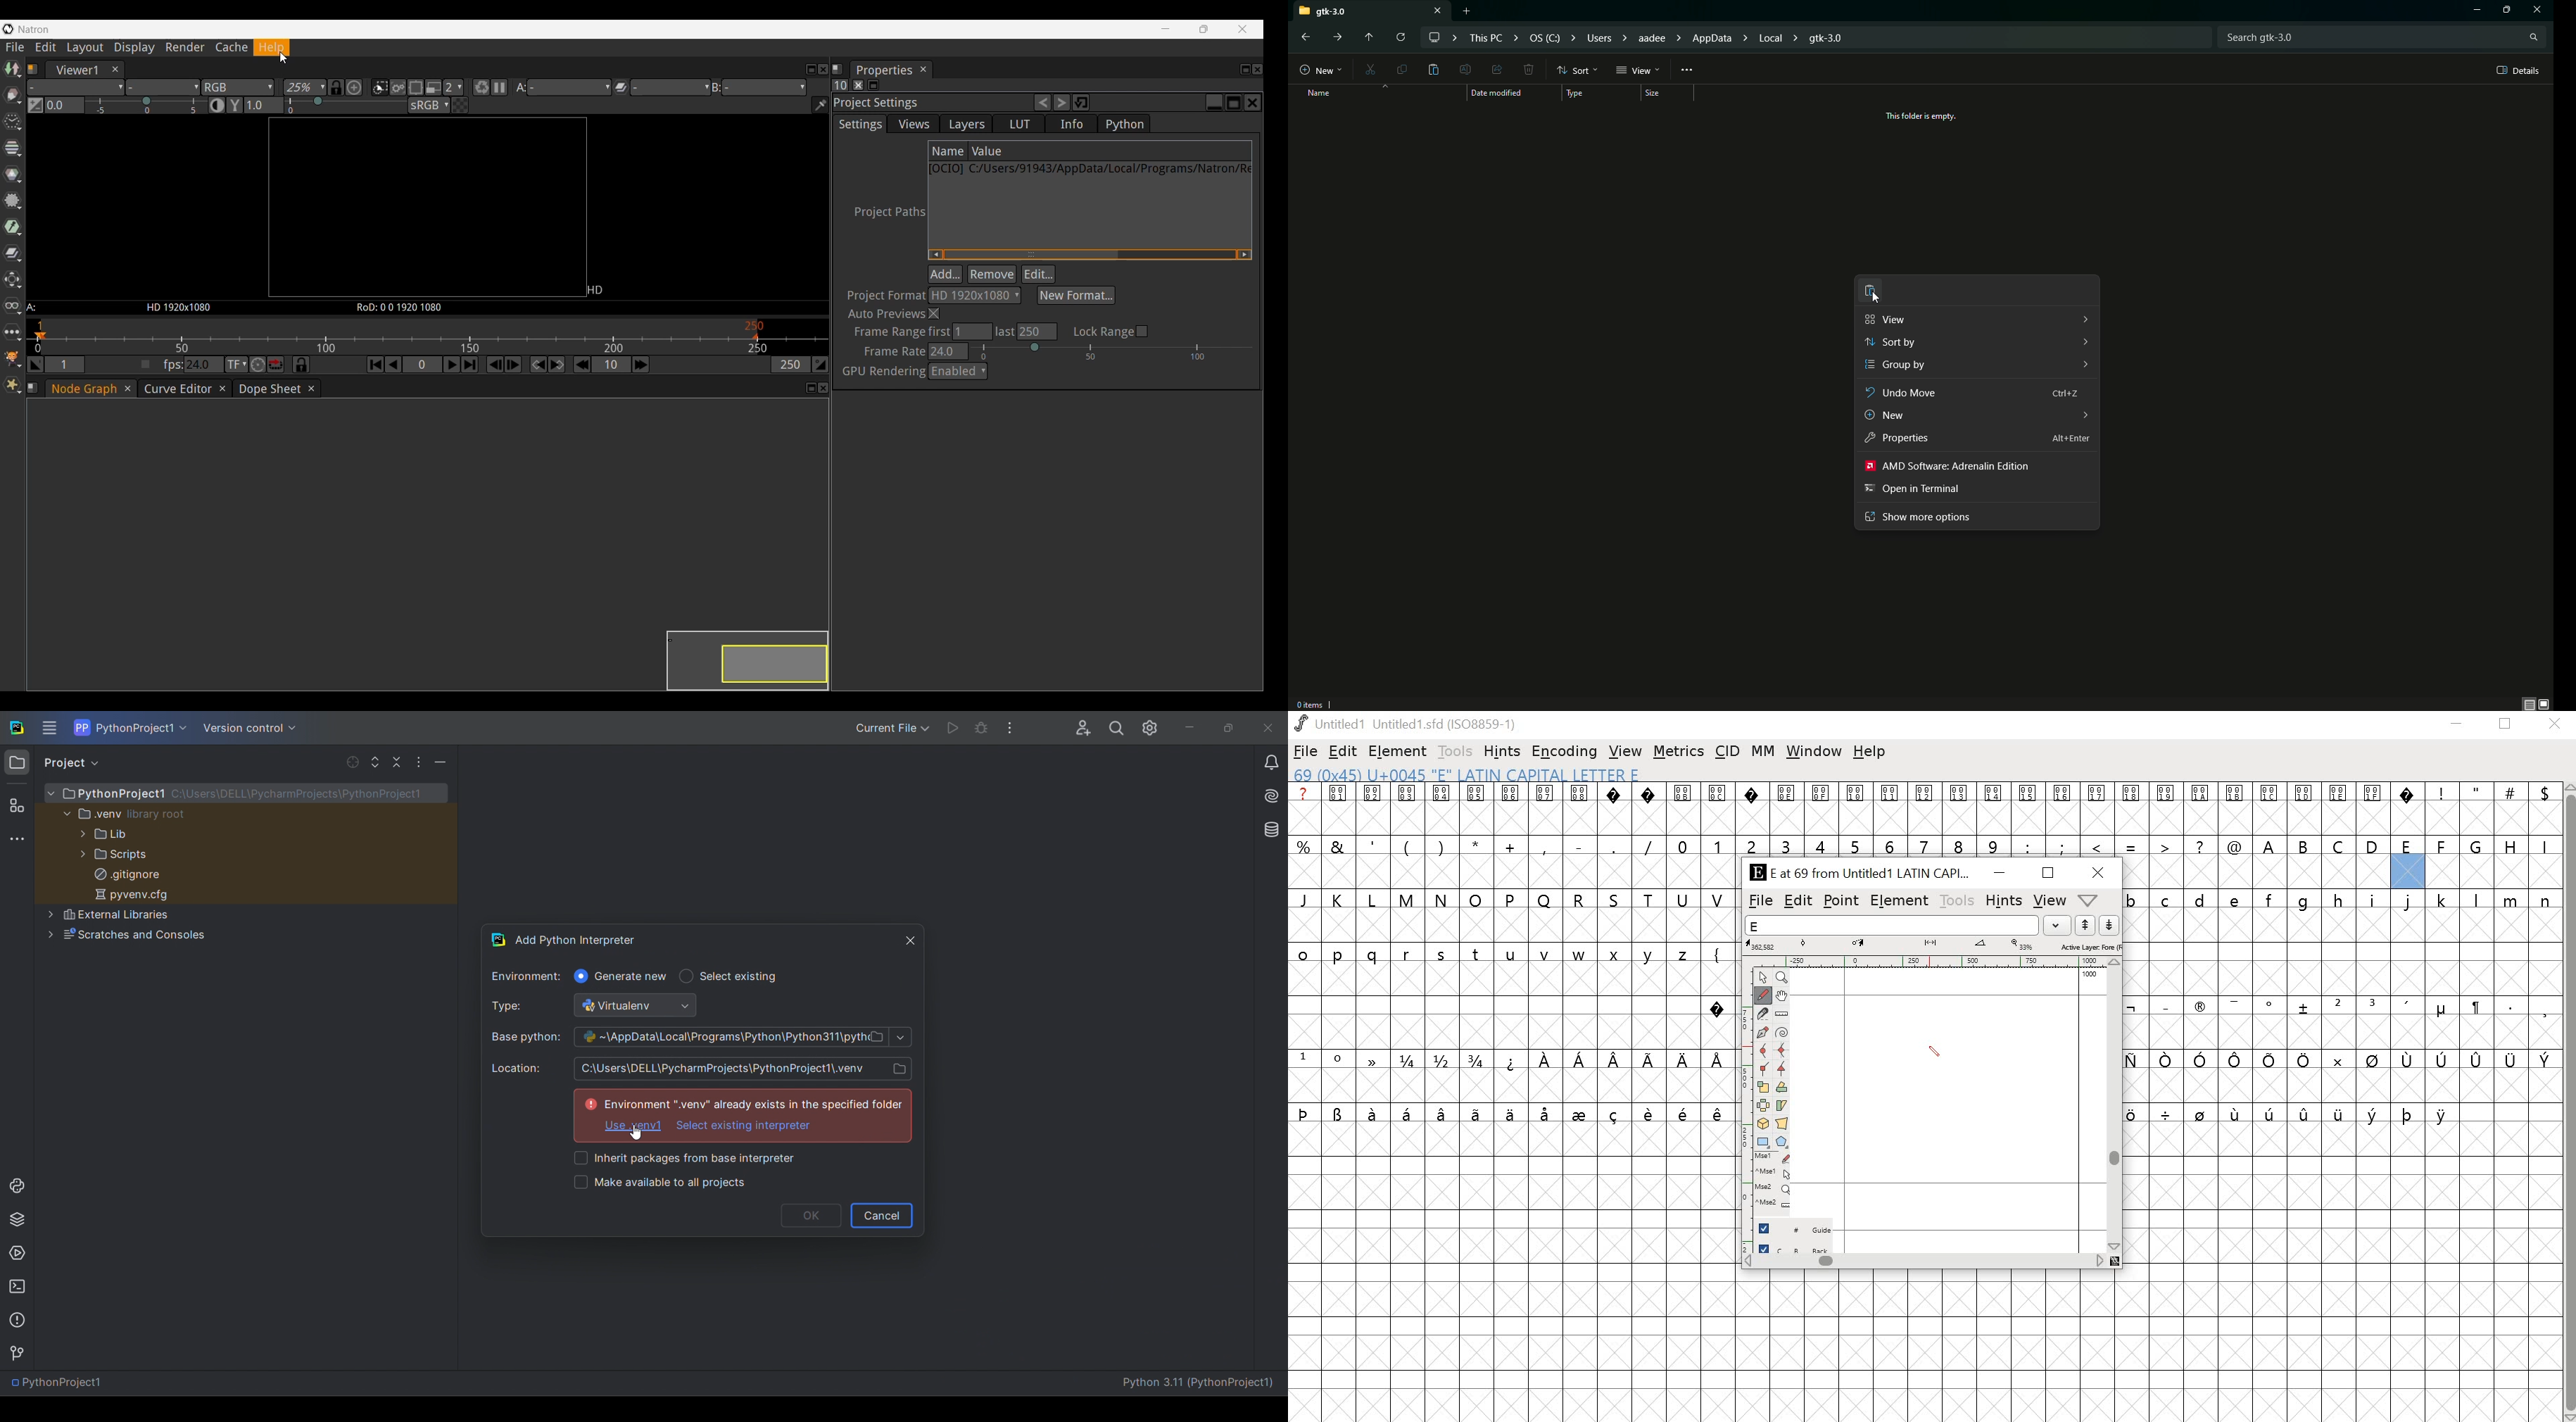 This screenshot has width=2576, height=1428. Describe the element at coordinates (1727, 753) in the screenshot. I see `CID` at that location.